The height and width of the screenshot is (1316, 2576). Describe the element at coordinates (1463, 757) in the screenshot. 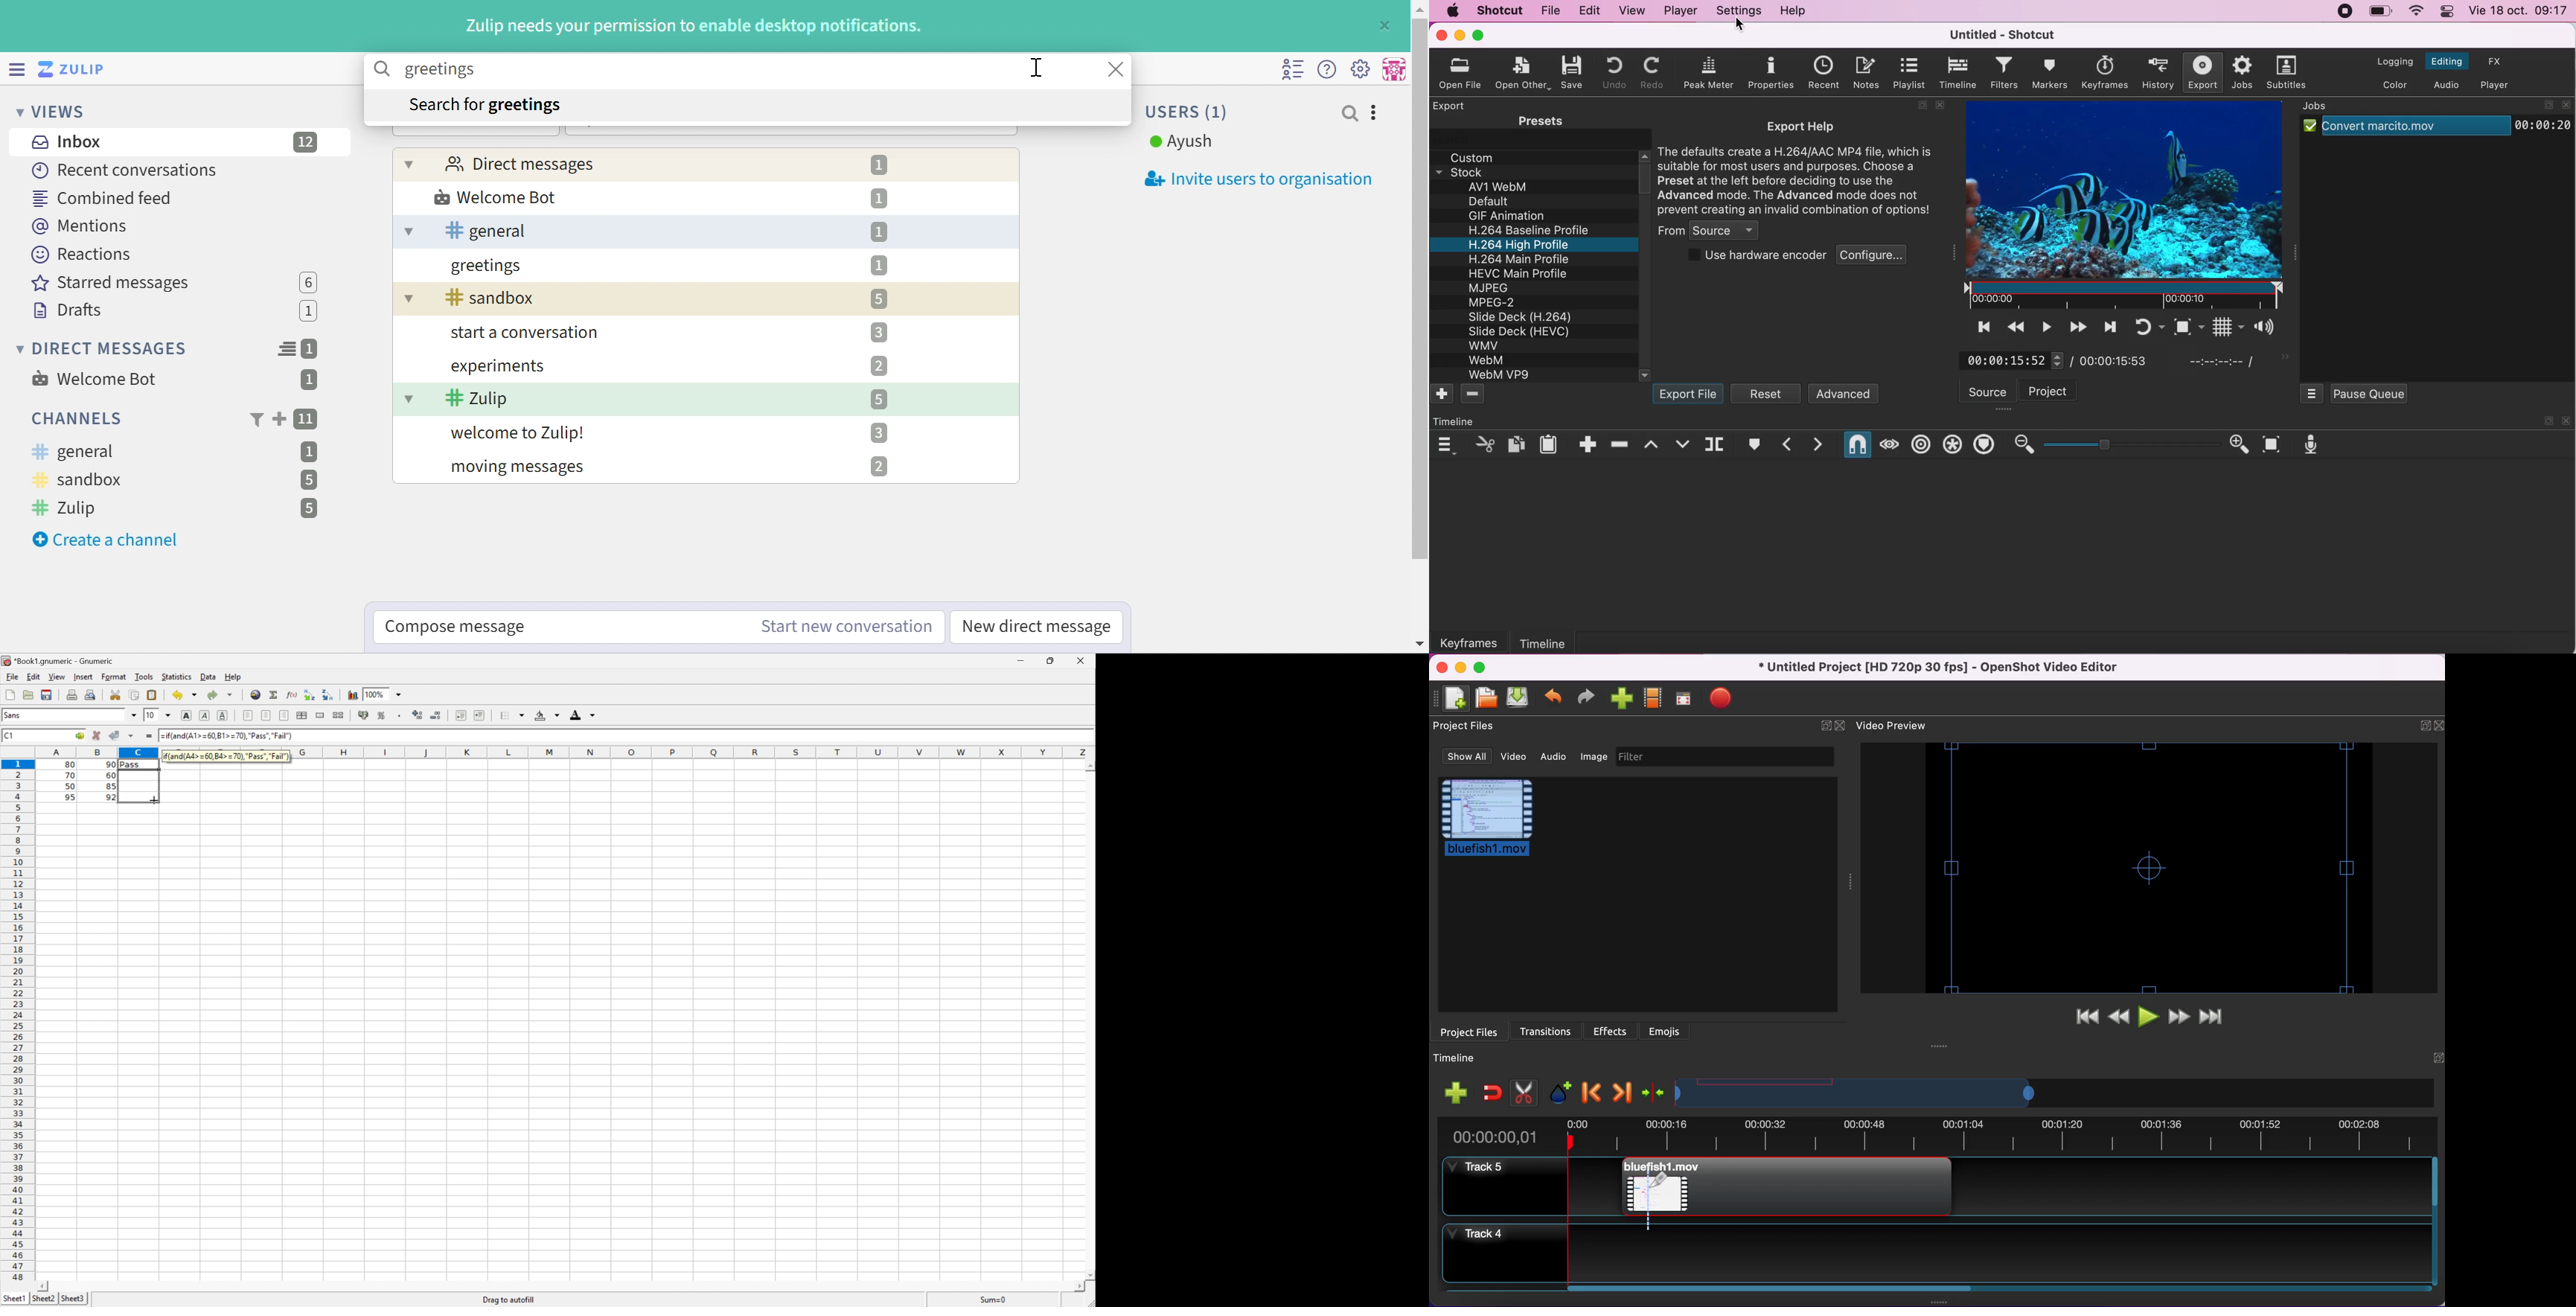

I see `show all` at that location.